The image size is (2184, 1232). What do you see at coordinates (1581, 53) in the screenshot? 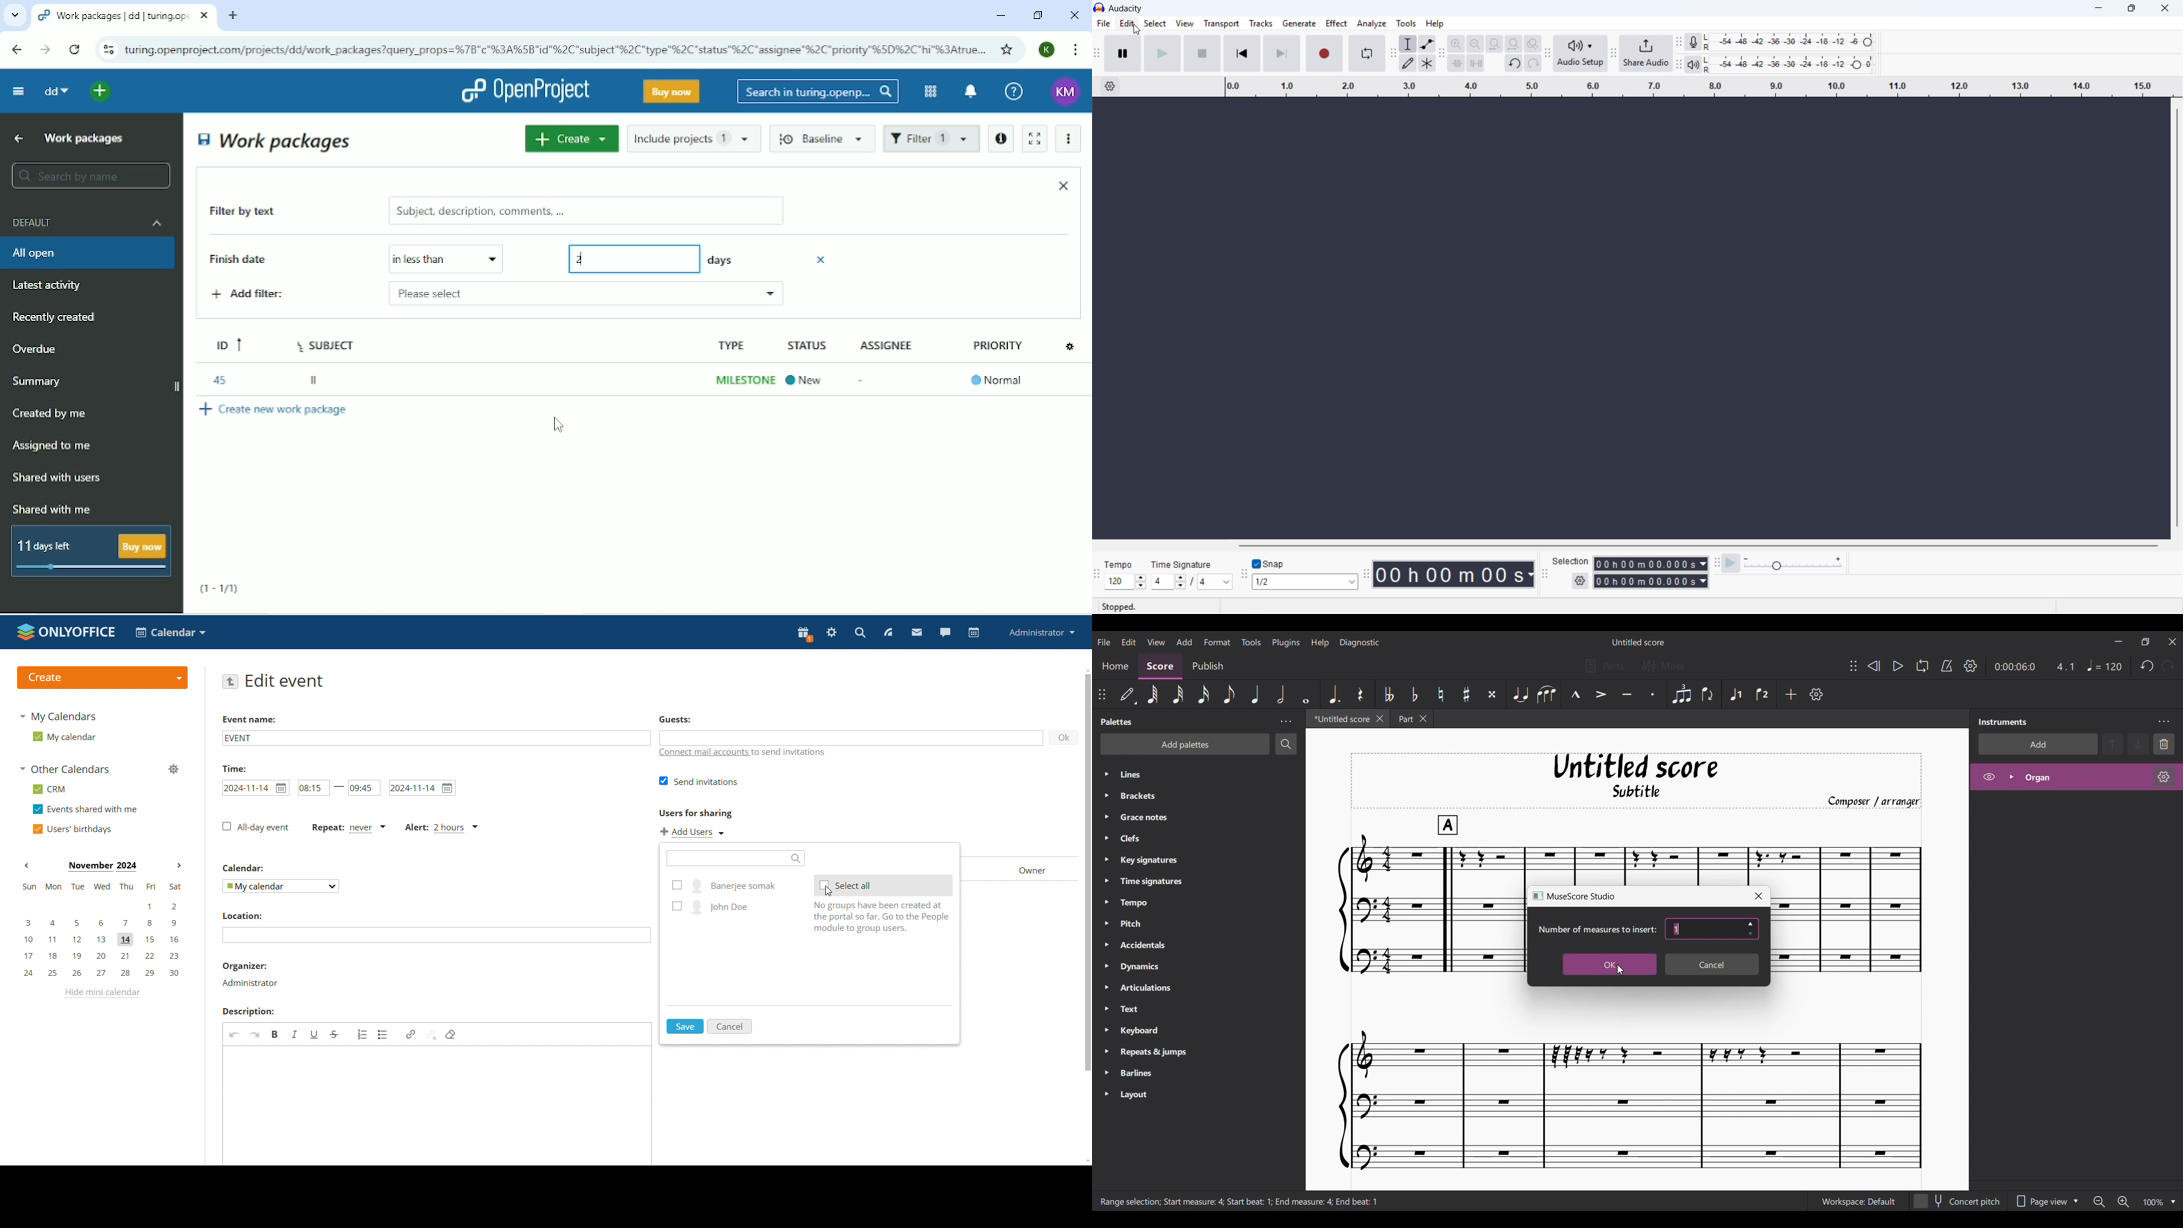
I see `audio setup` at bounding box center [1581, 53].